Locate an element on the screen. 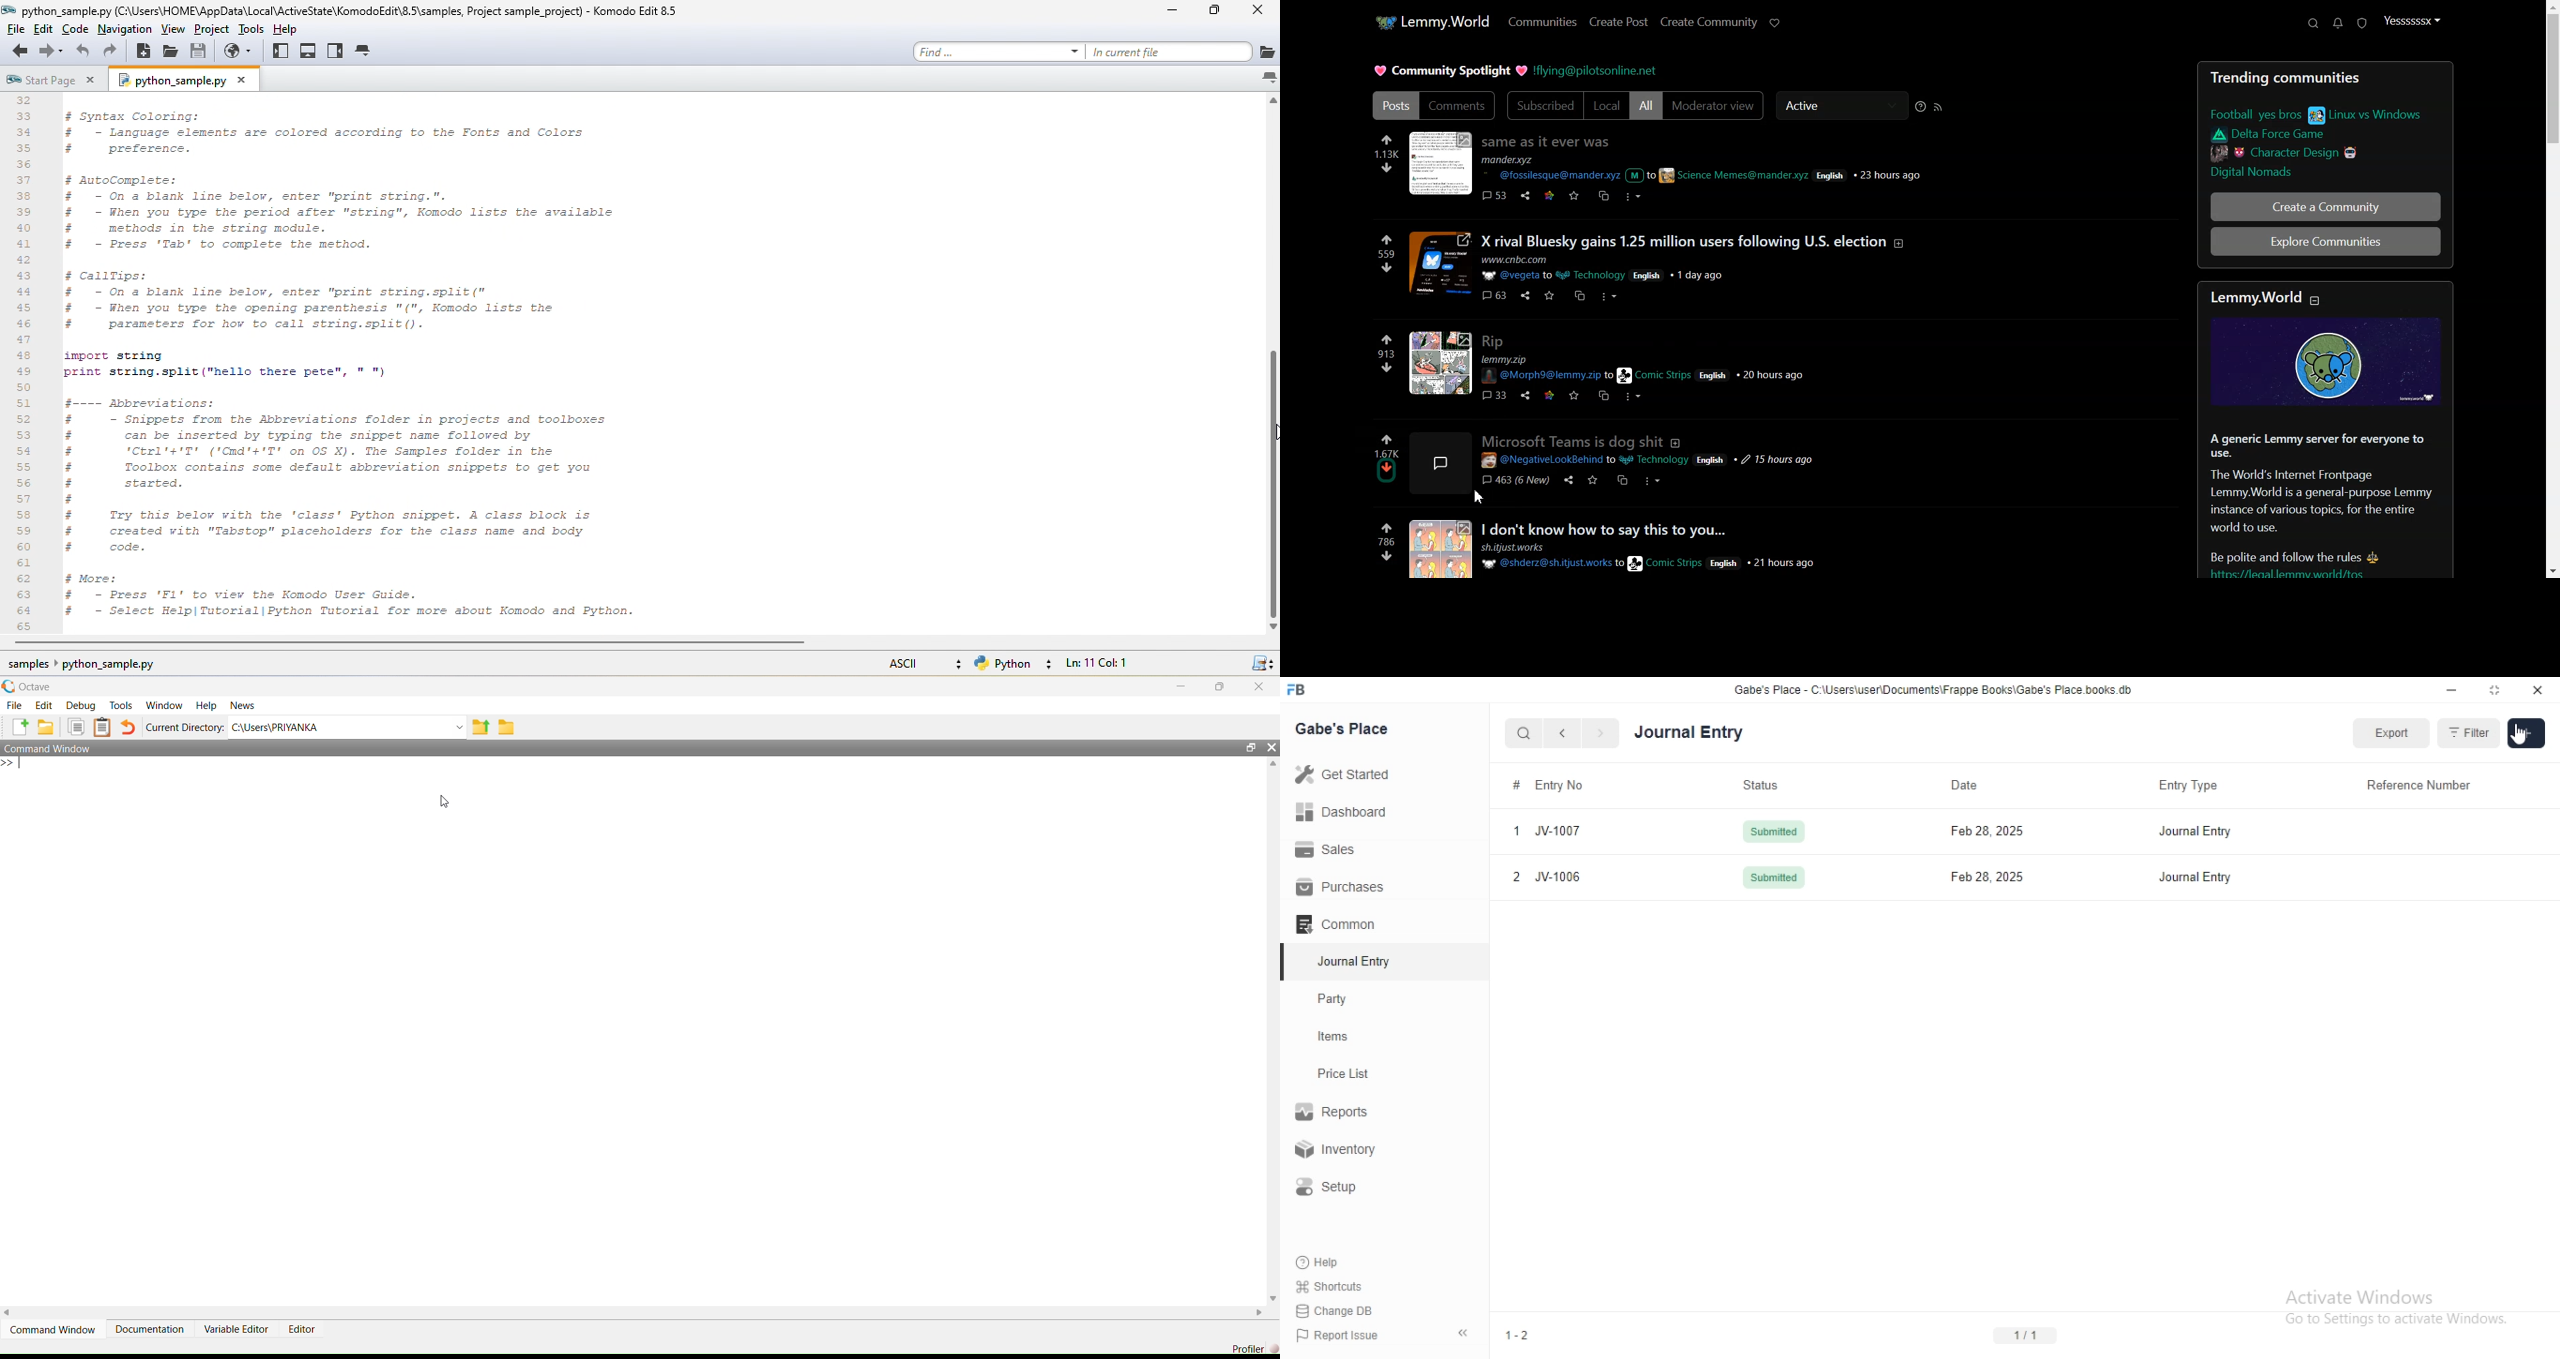 The image size is (2576, 1372). backward is located at coordinates (1561, 733).